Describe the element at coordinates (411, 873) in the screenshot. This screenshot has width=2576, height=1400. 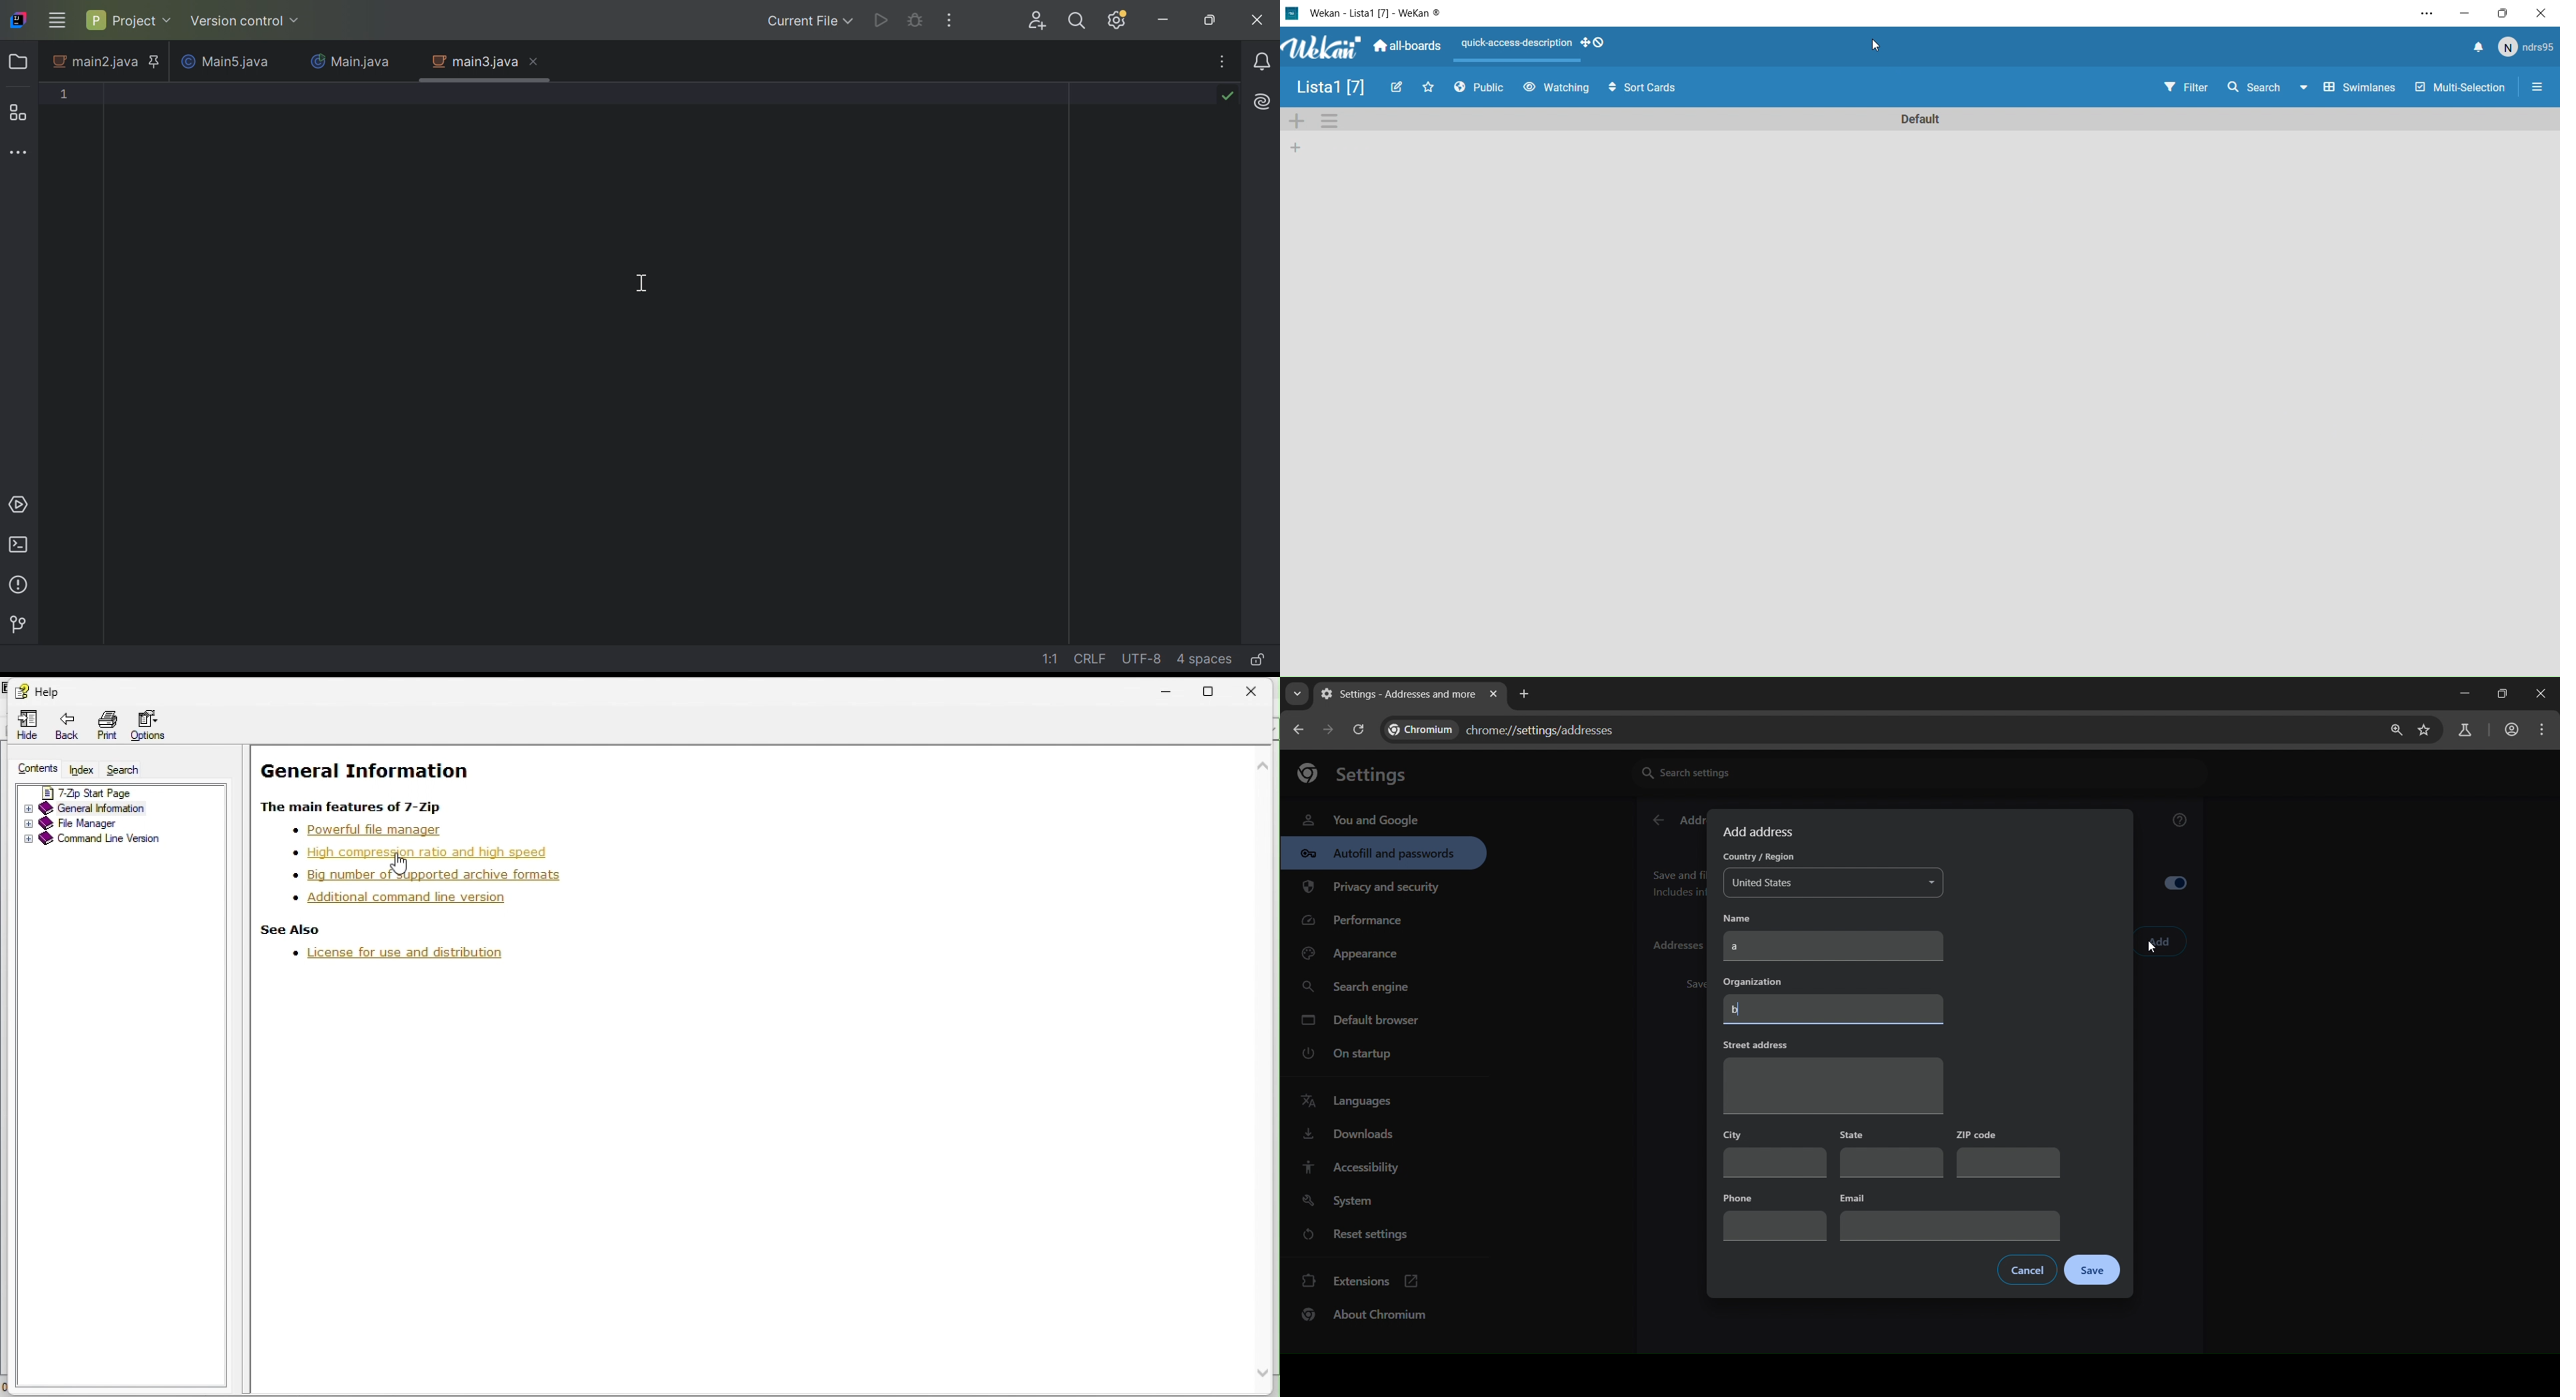
I see `Big number of supported archive formats` at that location.